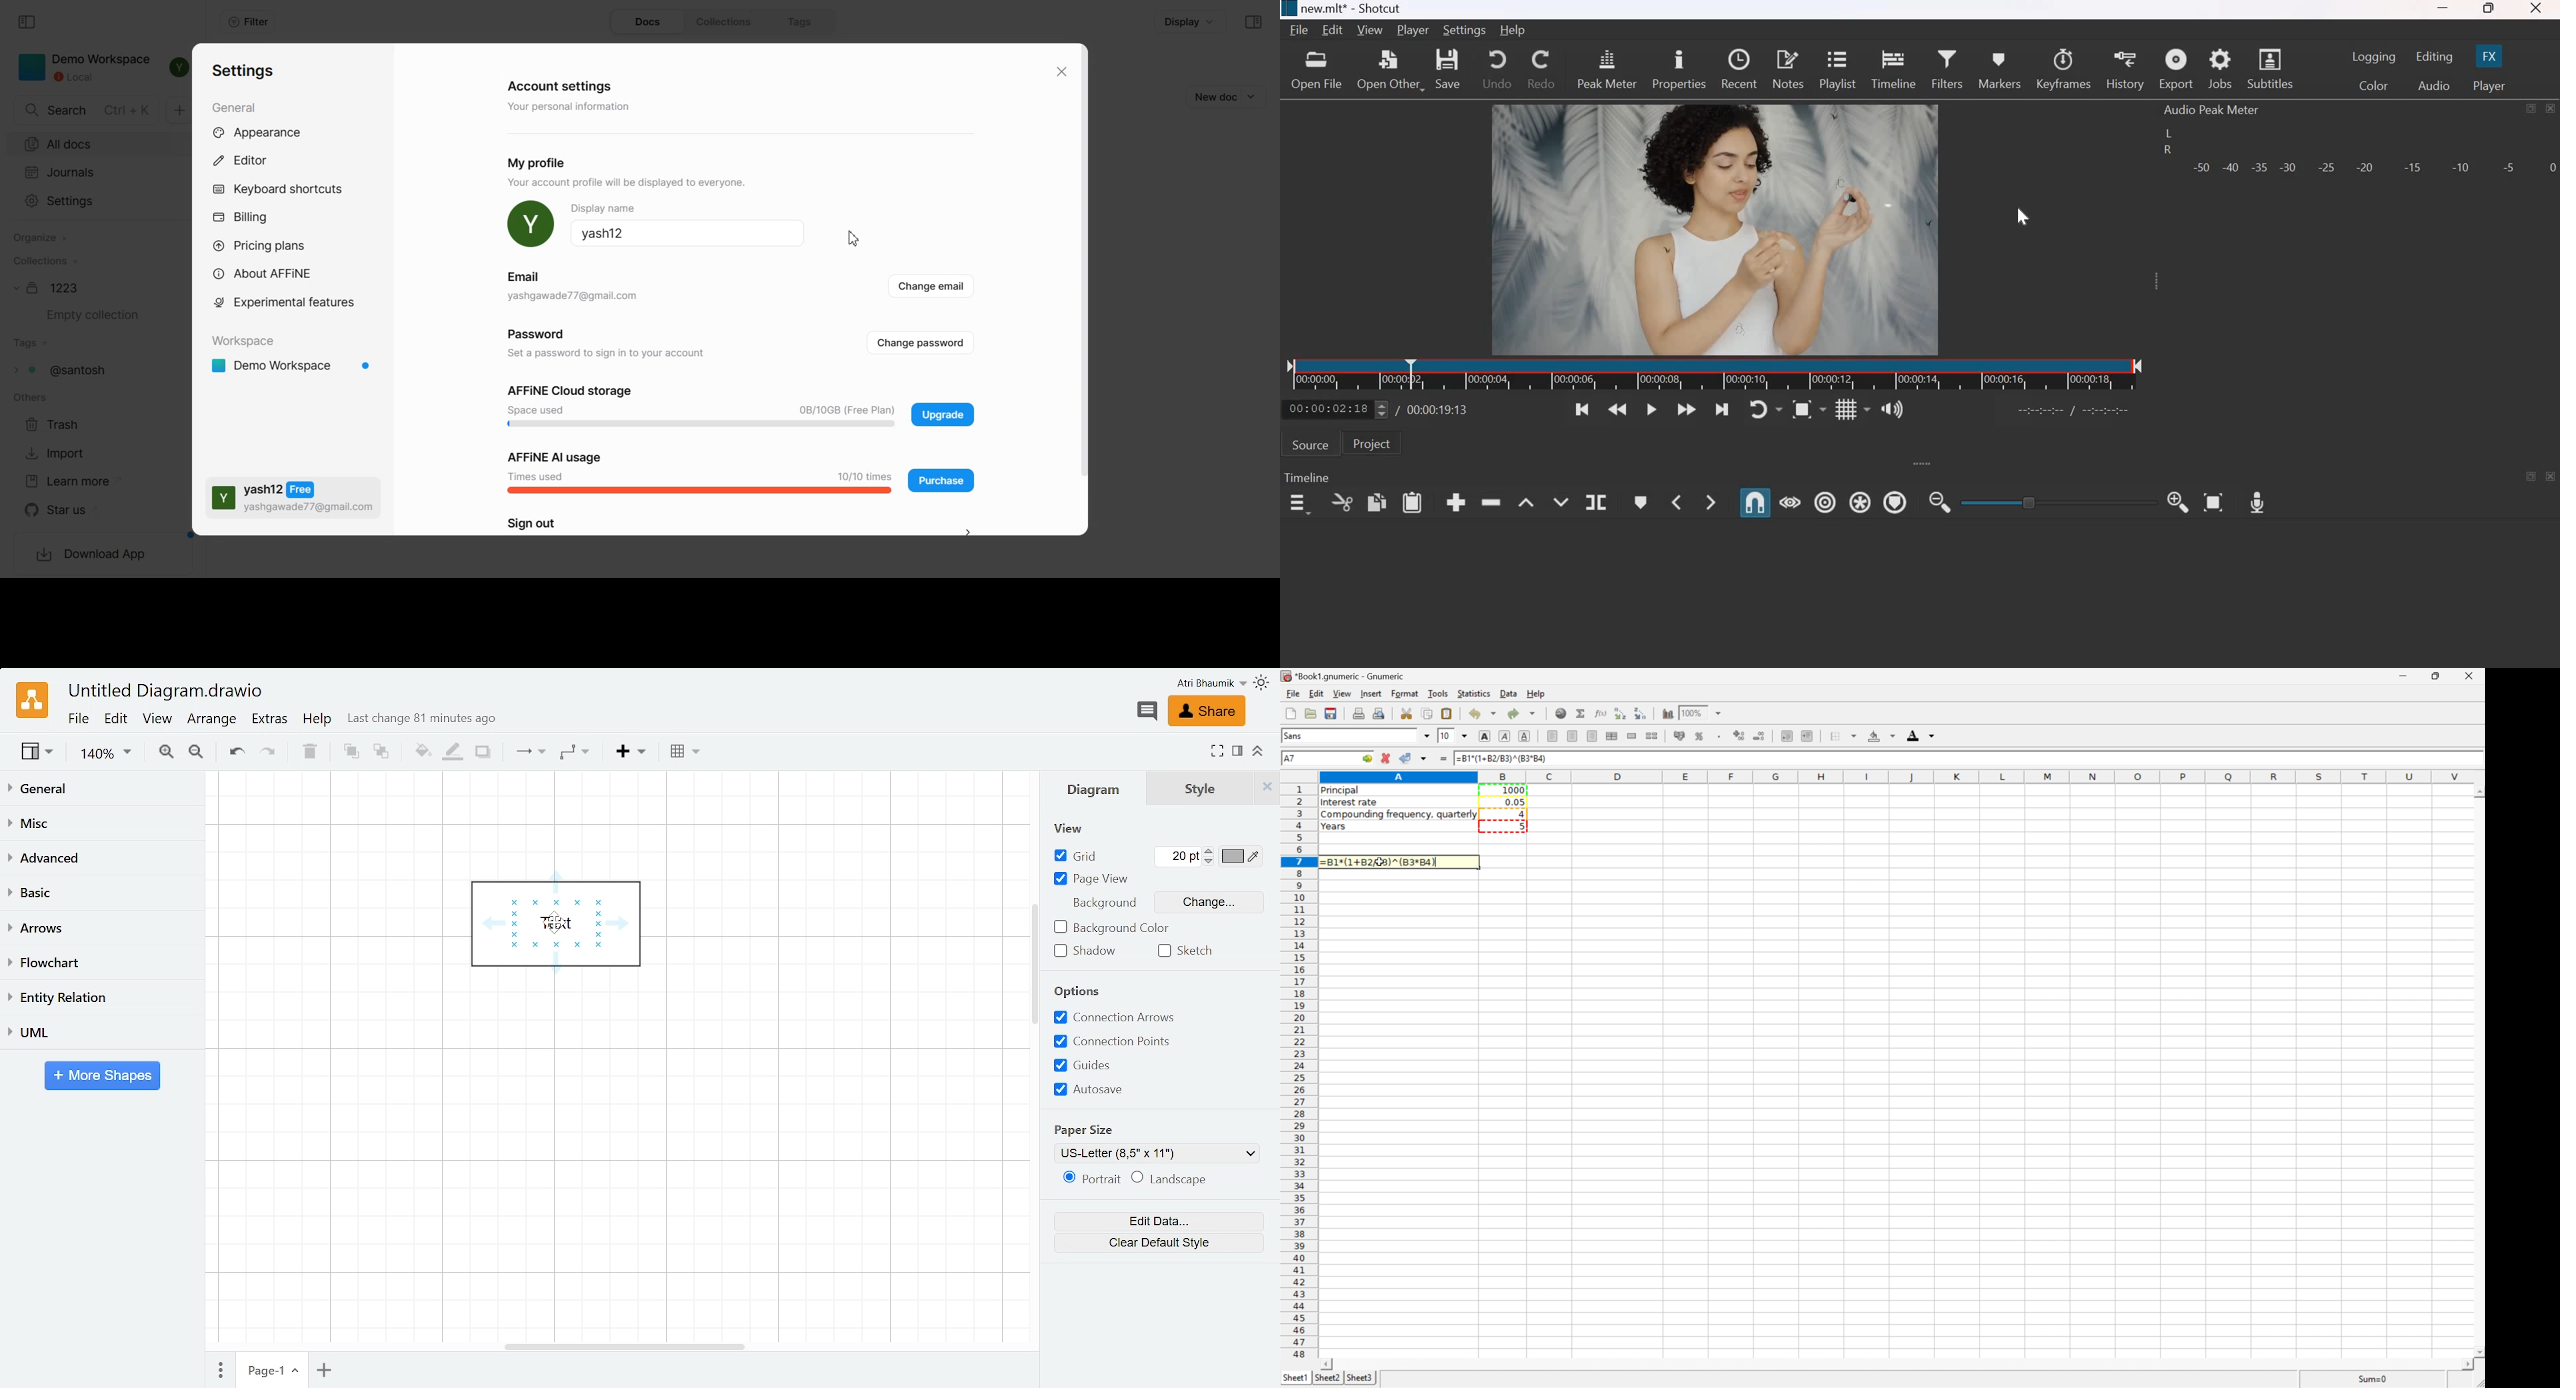  What do you see at coordinates (2478, 793) in the screenshot?
I see `scroll up` at bounding box center [2478, 793].